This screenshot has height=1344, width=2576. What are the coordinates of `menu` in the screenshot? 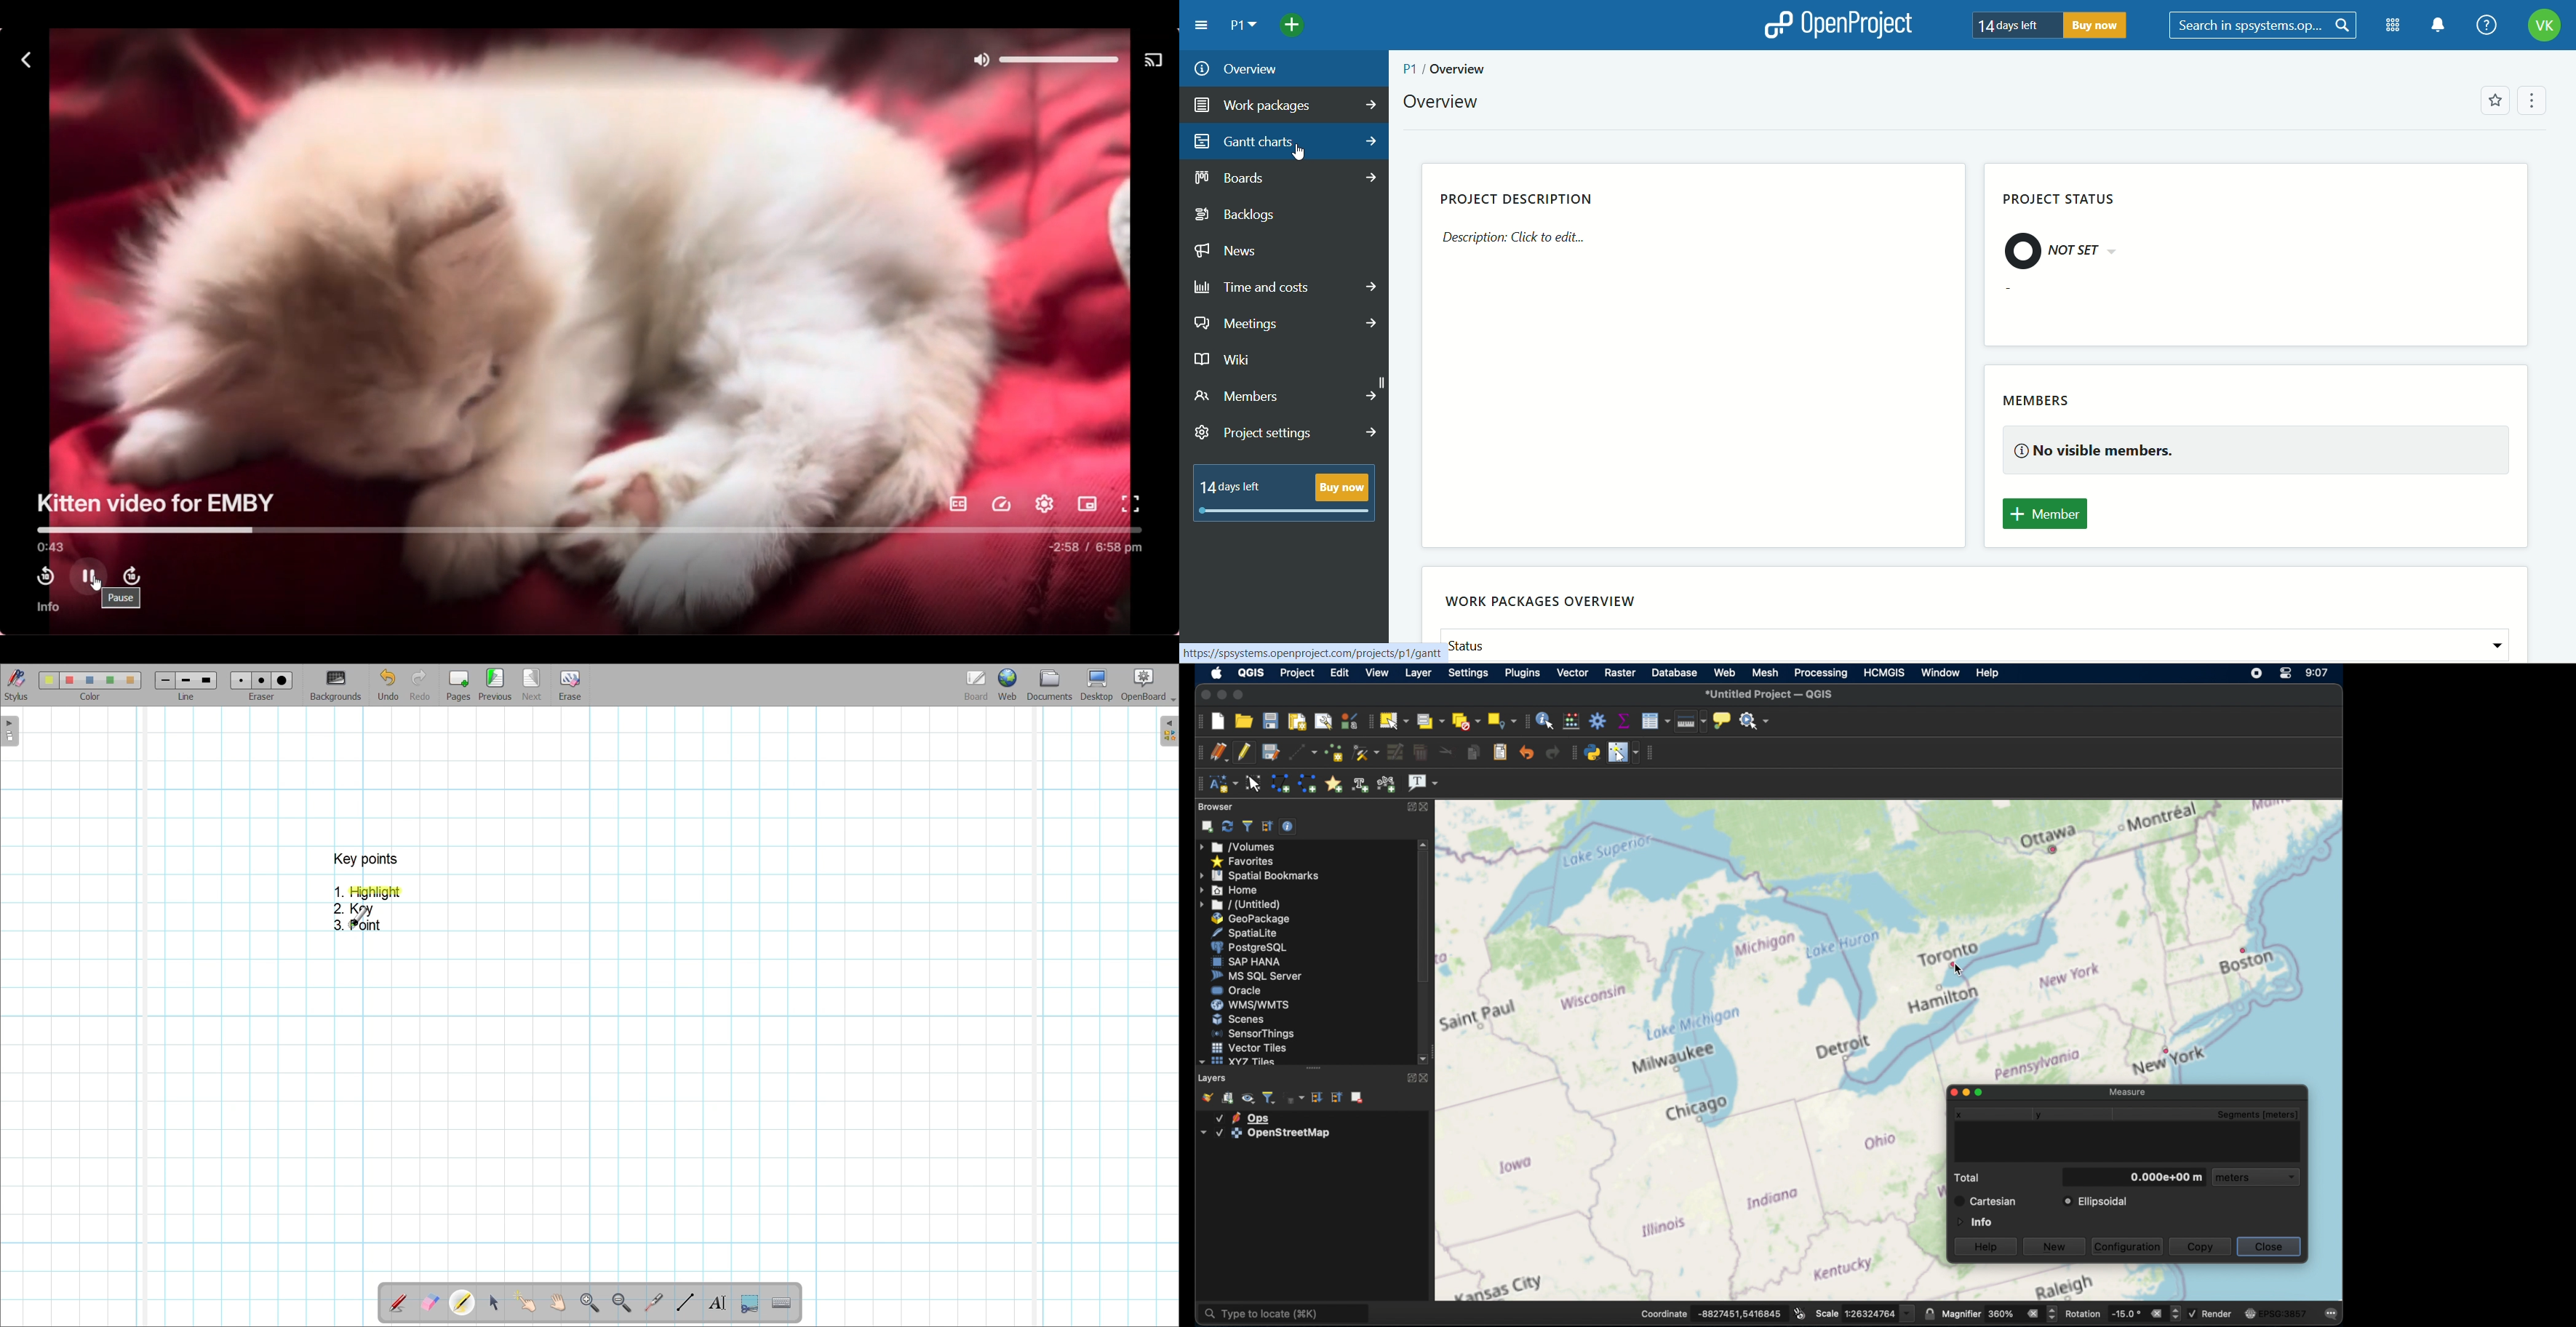 It's located at (1203, 25).